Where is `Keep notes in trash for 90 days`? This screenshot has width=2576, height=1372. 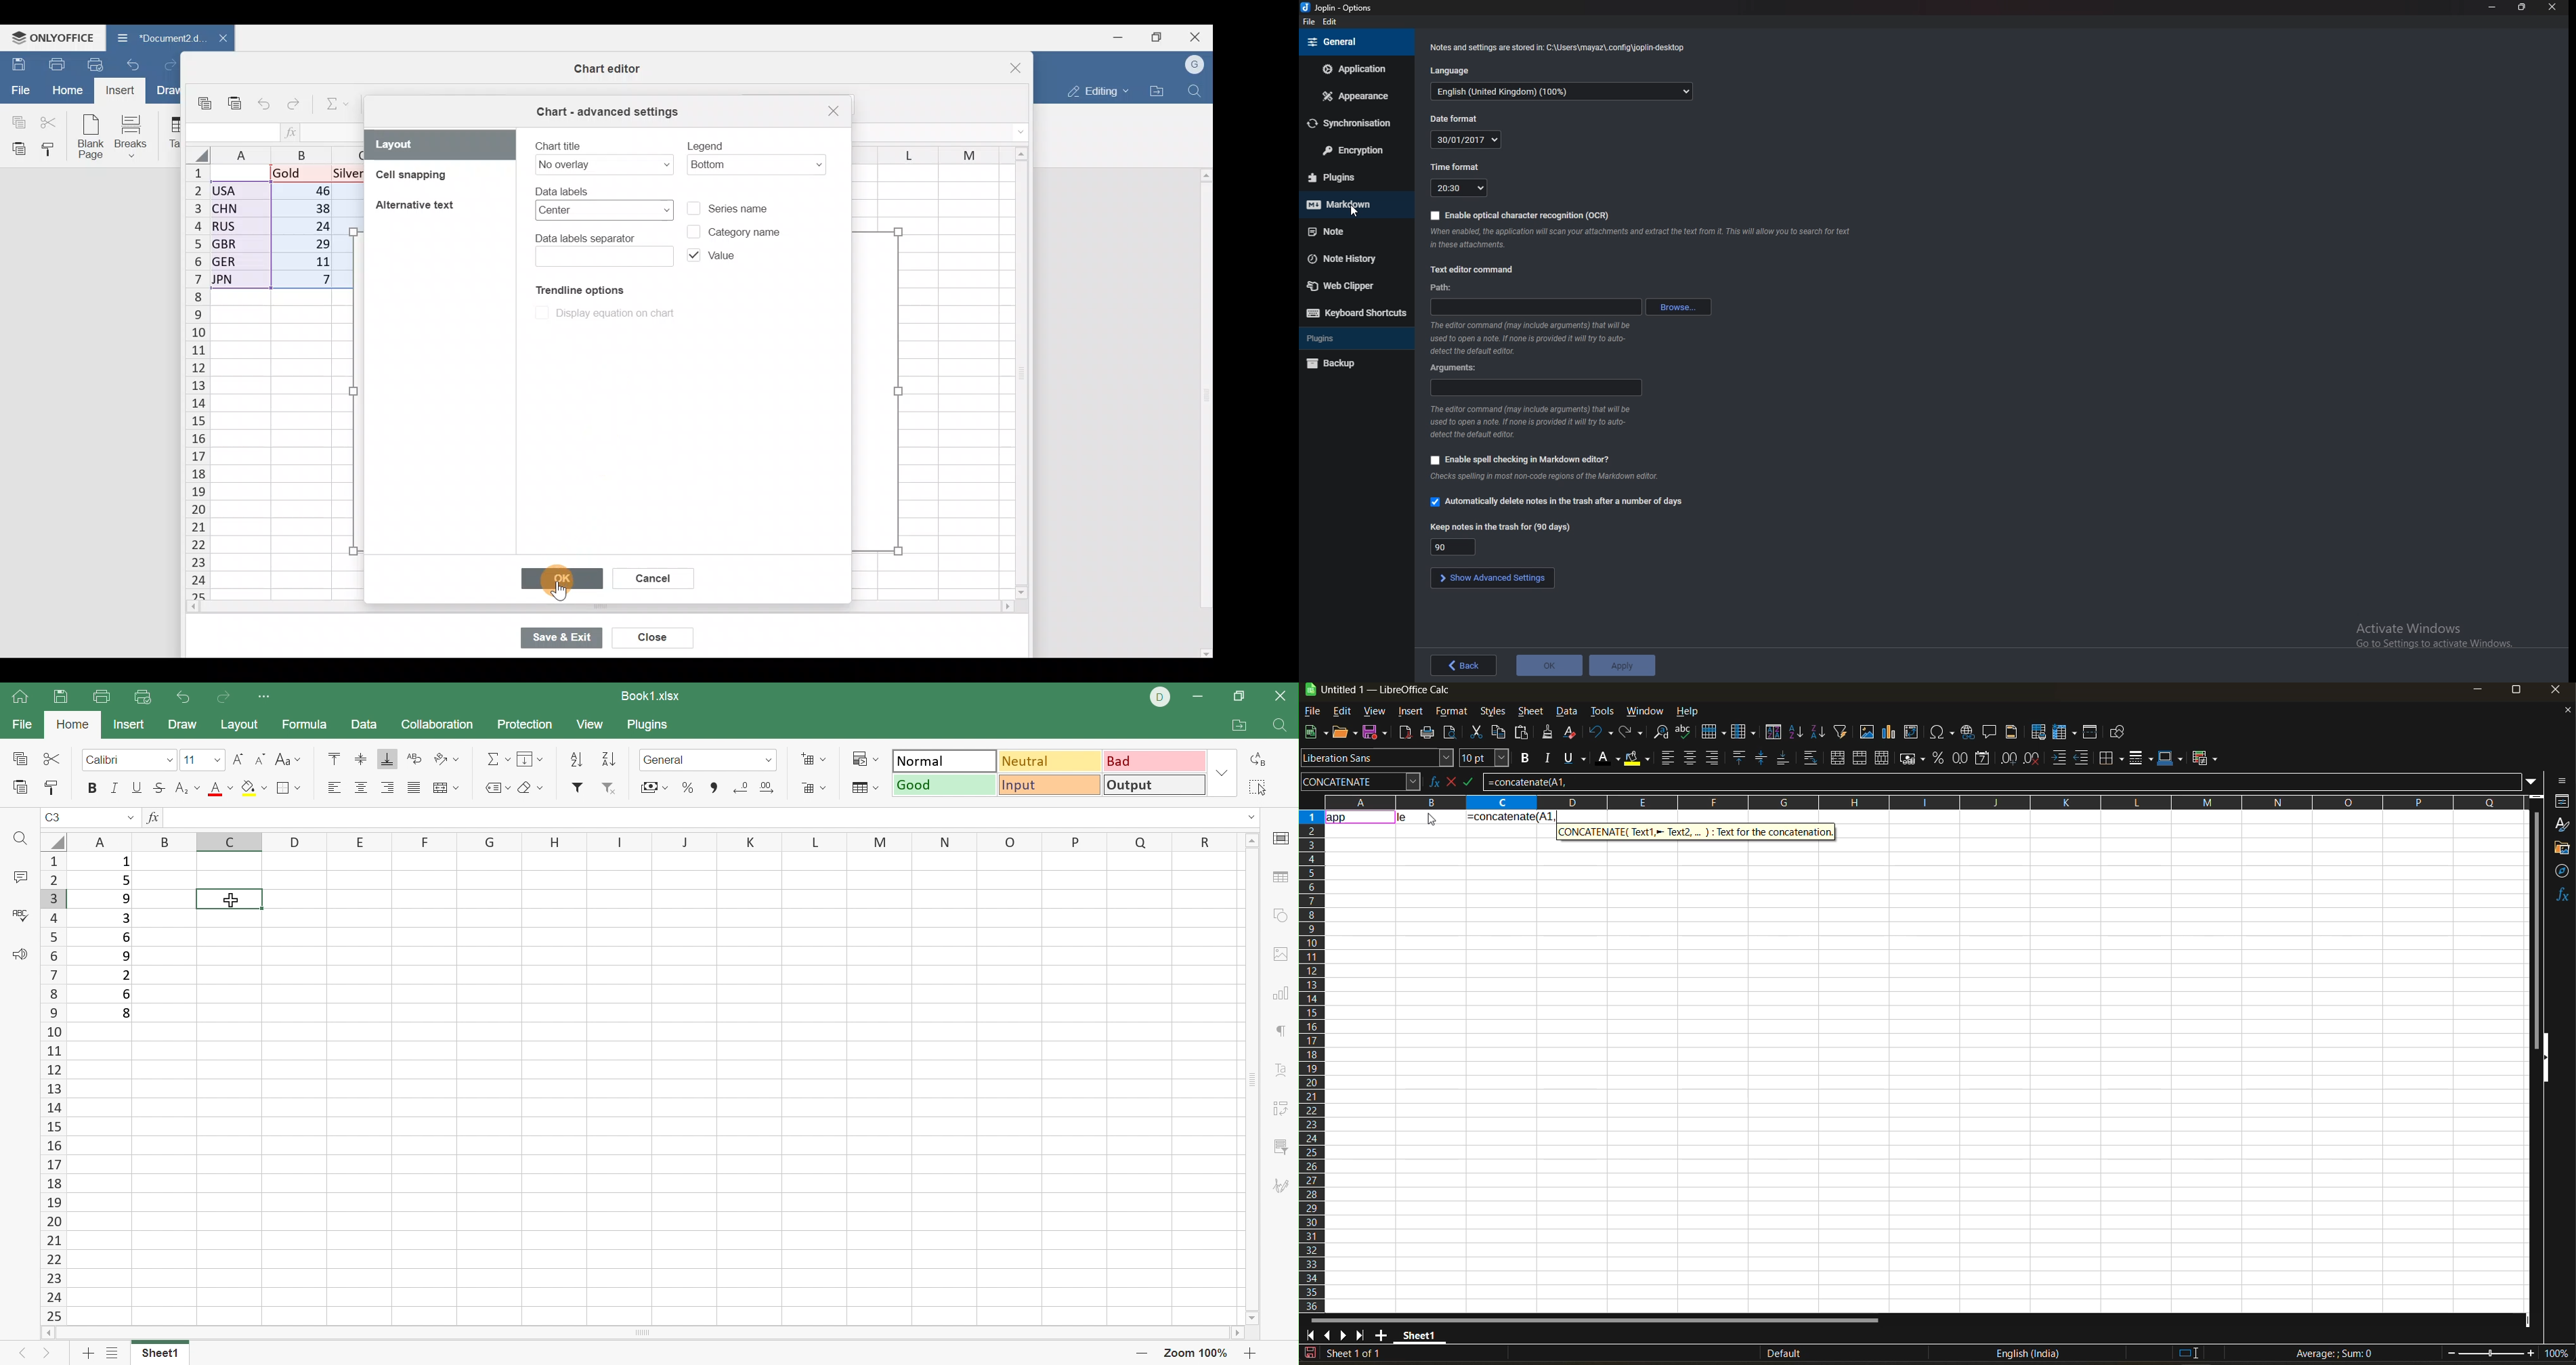
Keep notes in trash for 90 days is located at coordinates (1454, 546).